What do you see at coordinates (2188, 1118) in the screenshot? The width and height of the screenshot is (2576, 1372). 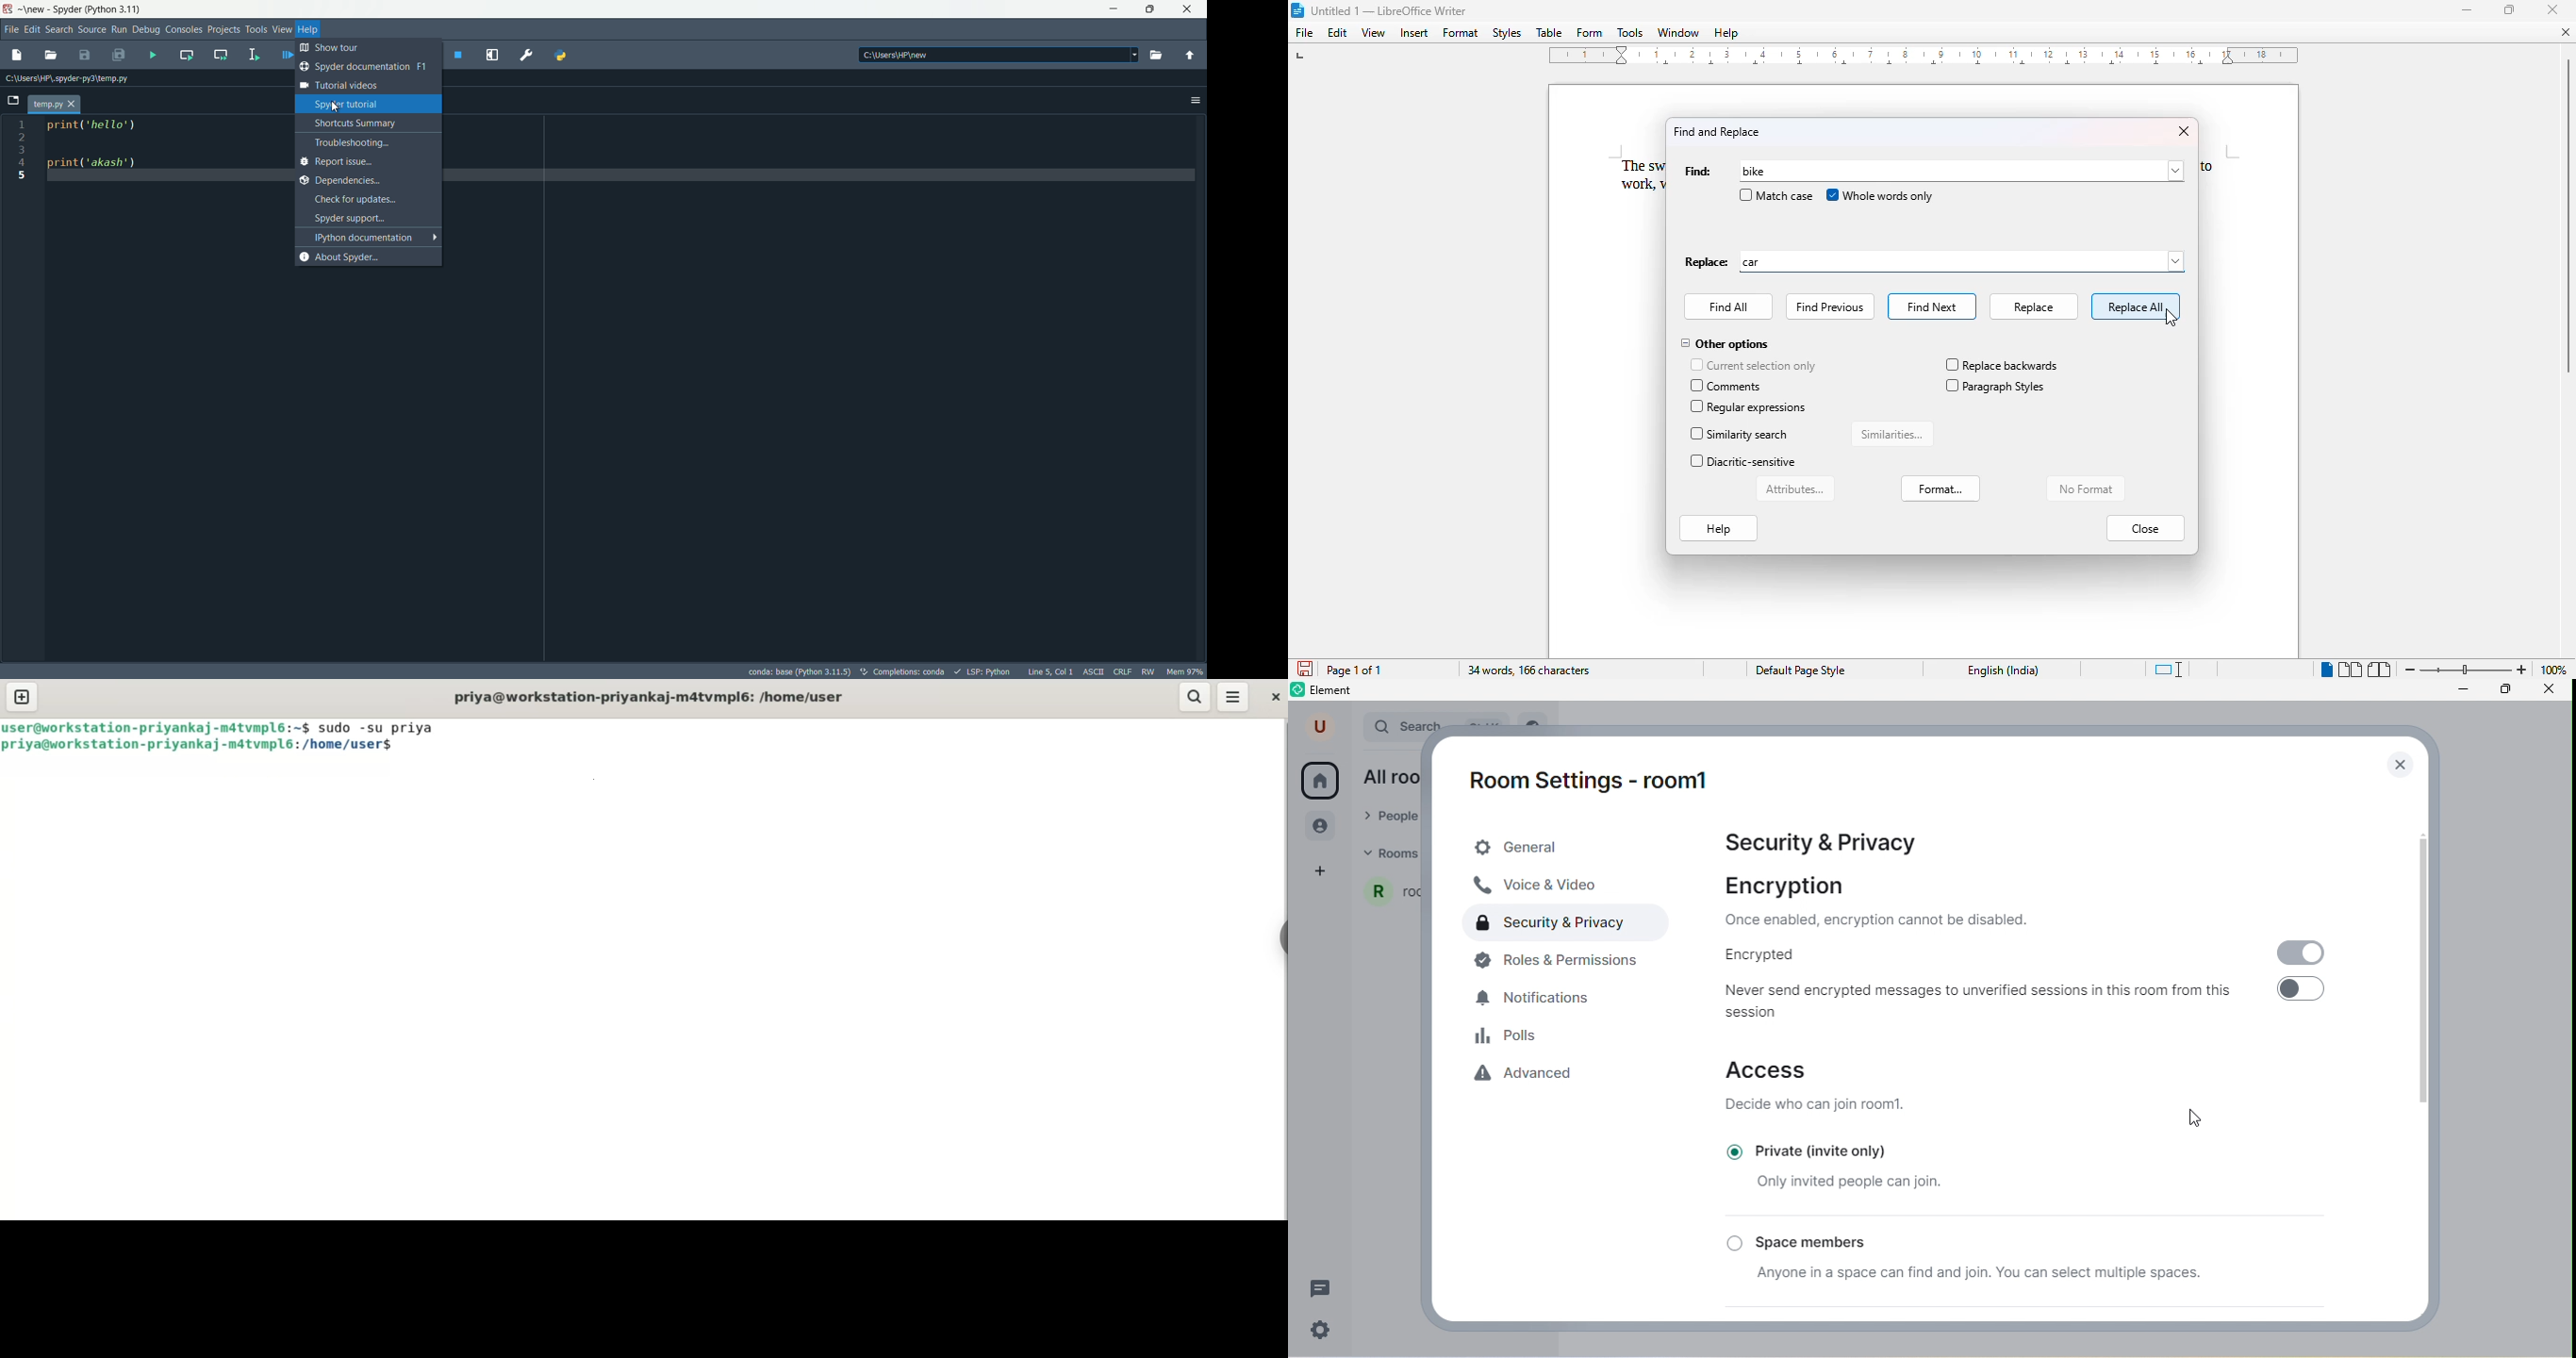 I see `cursor` at bounding box center [2188, 1118].